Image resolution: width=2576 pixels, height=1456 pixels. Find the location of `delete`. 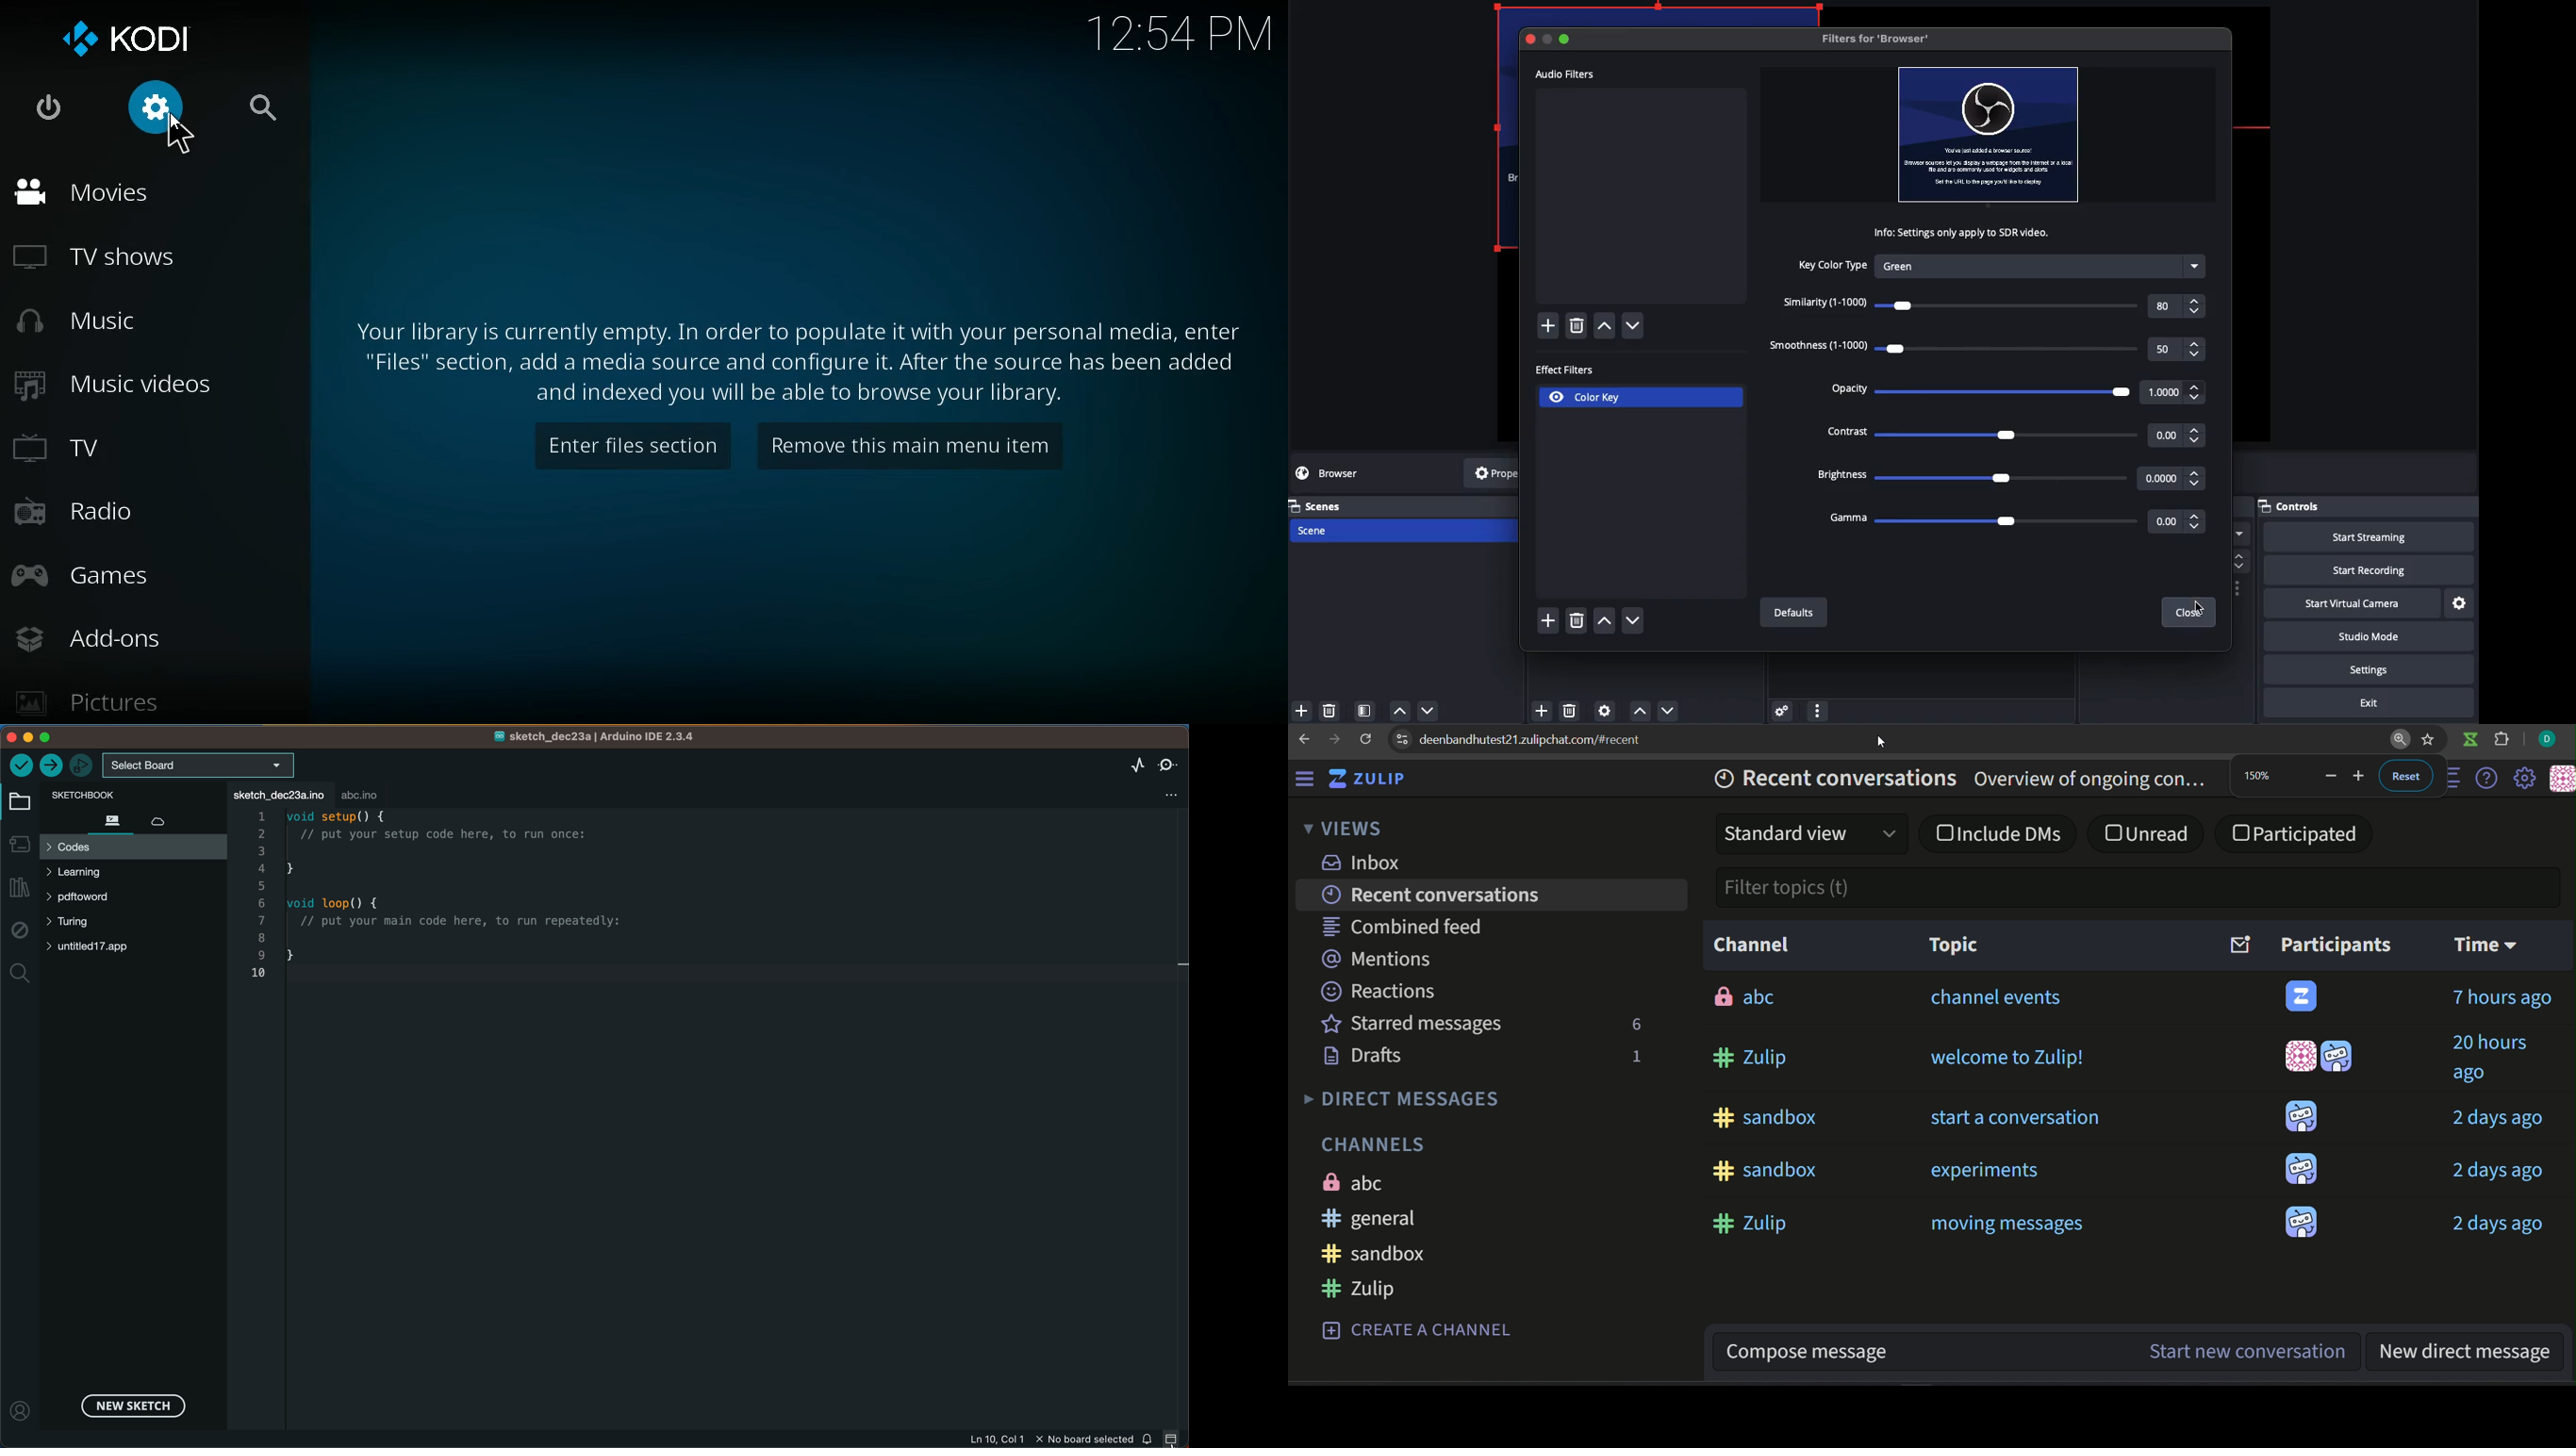

delete is located at coordinates (1576, 617).